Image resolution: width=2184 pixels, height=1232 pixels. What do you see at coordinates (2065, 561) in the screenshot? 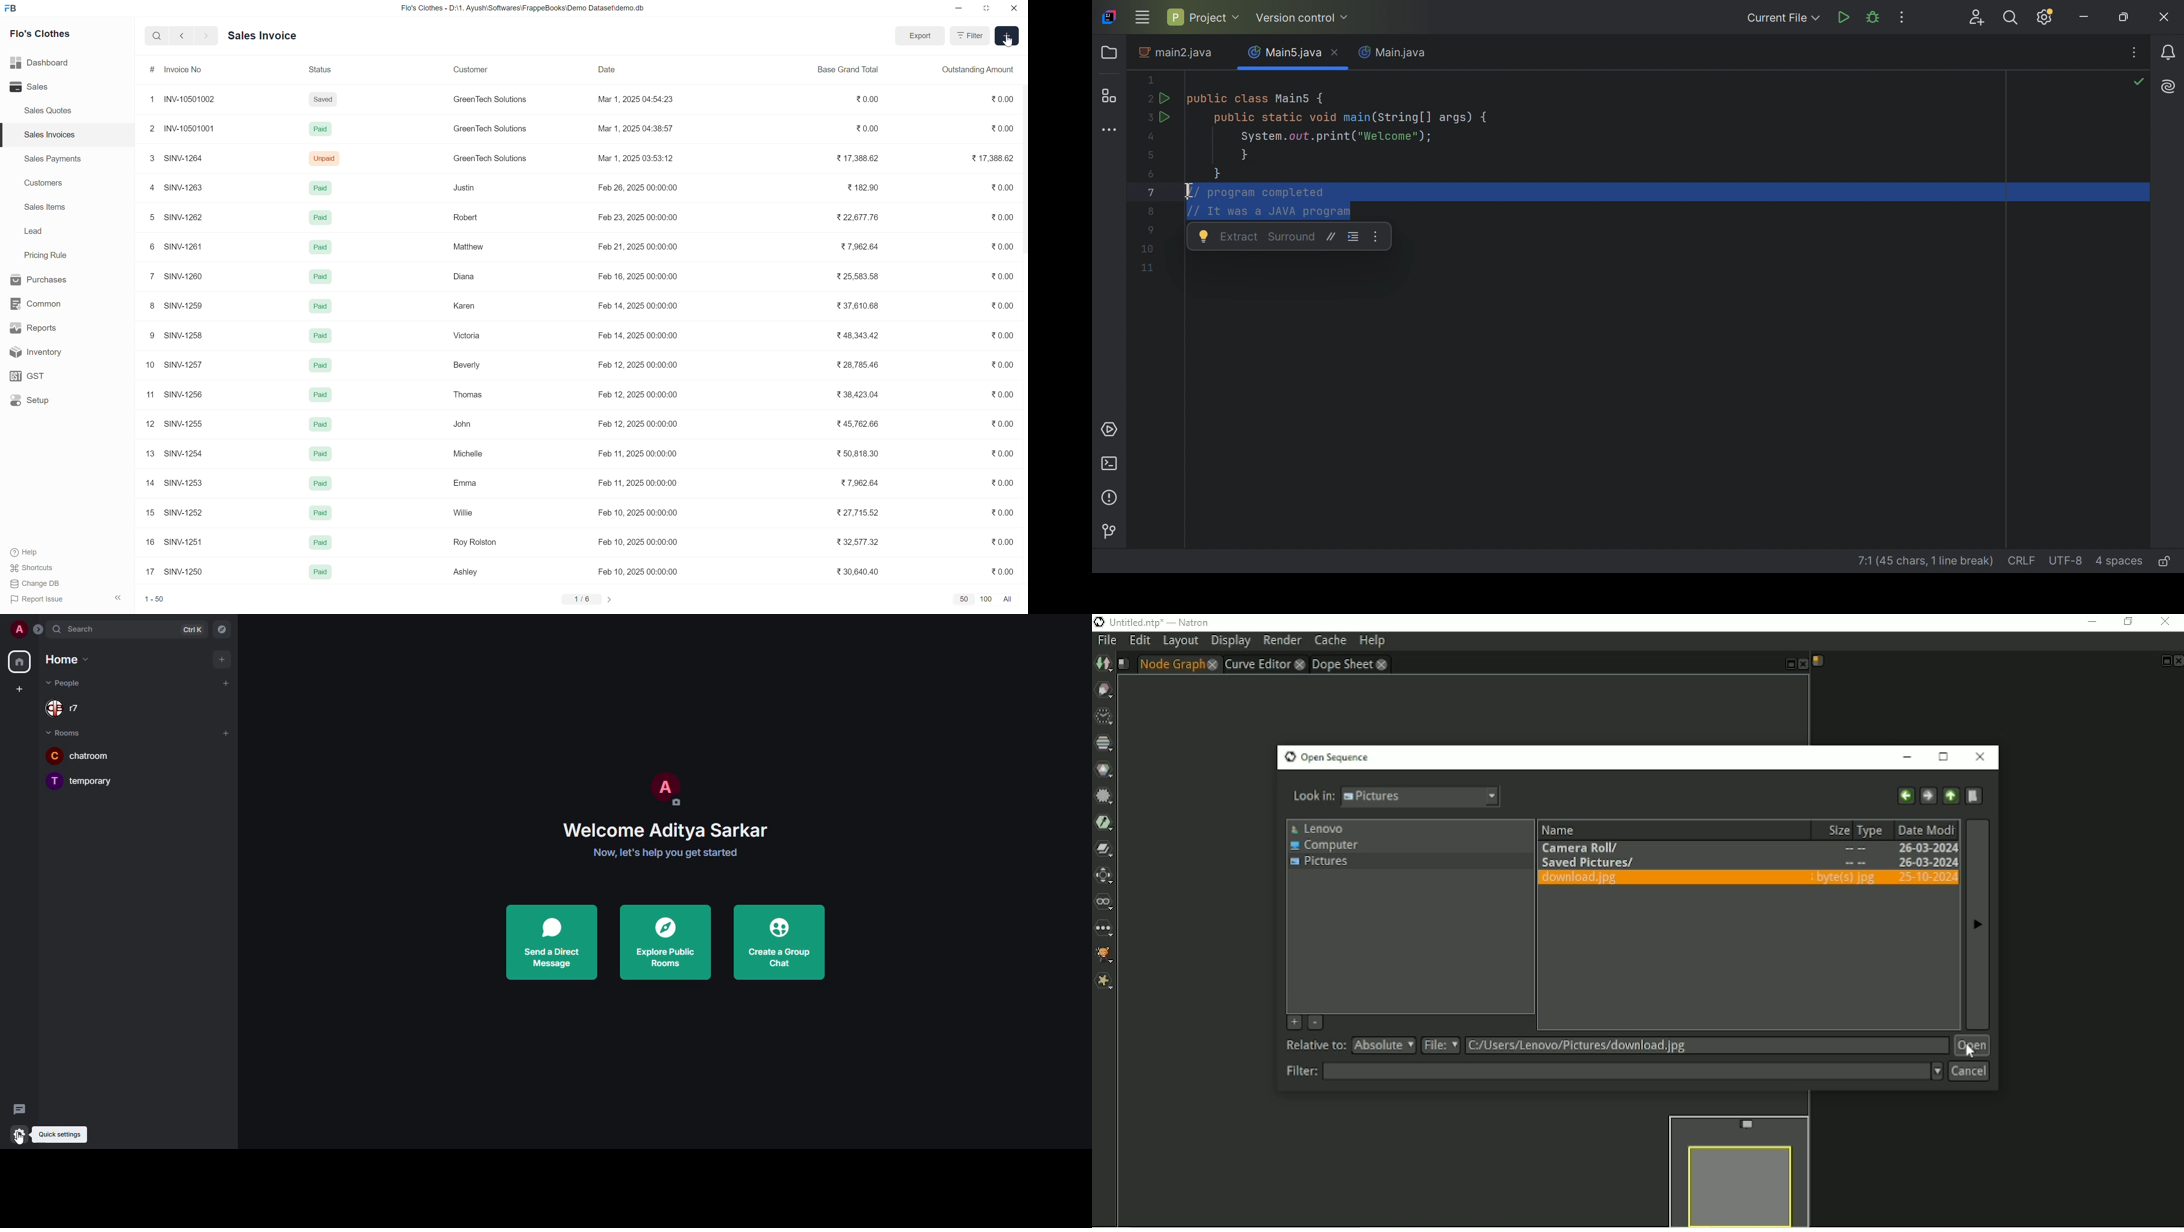
I see `UTF-8(file encoding)` at bounding box center [2065, 561].